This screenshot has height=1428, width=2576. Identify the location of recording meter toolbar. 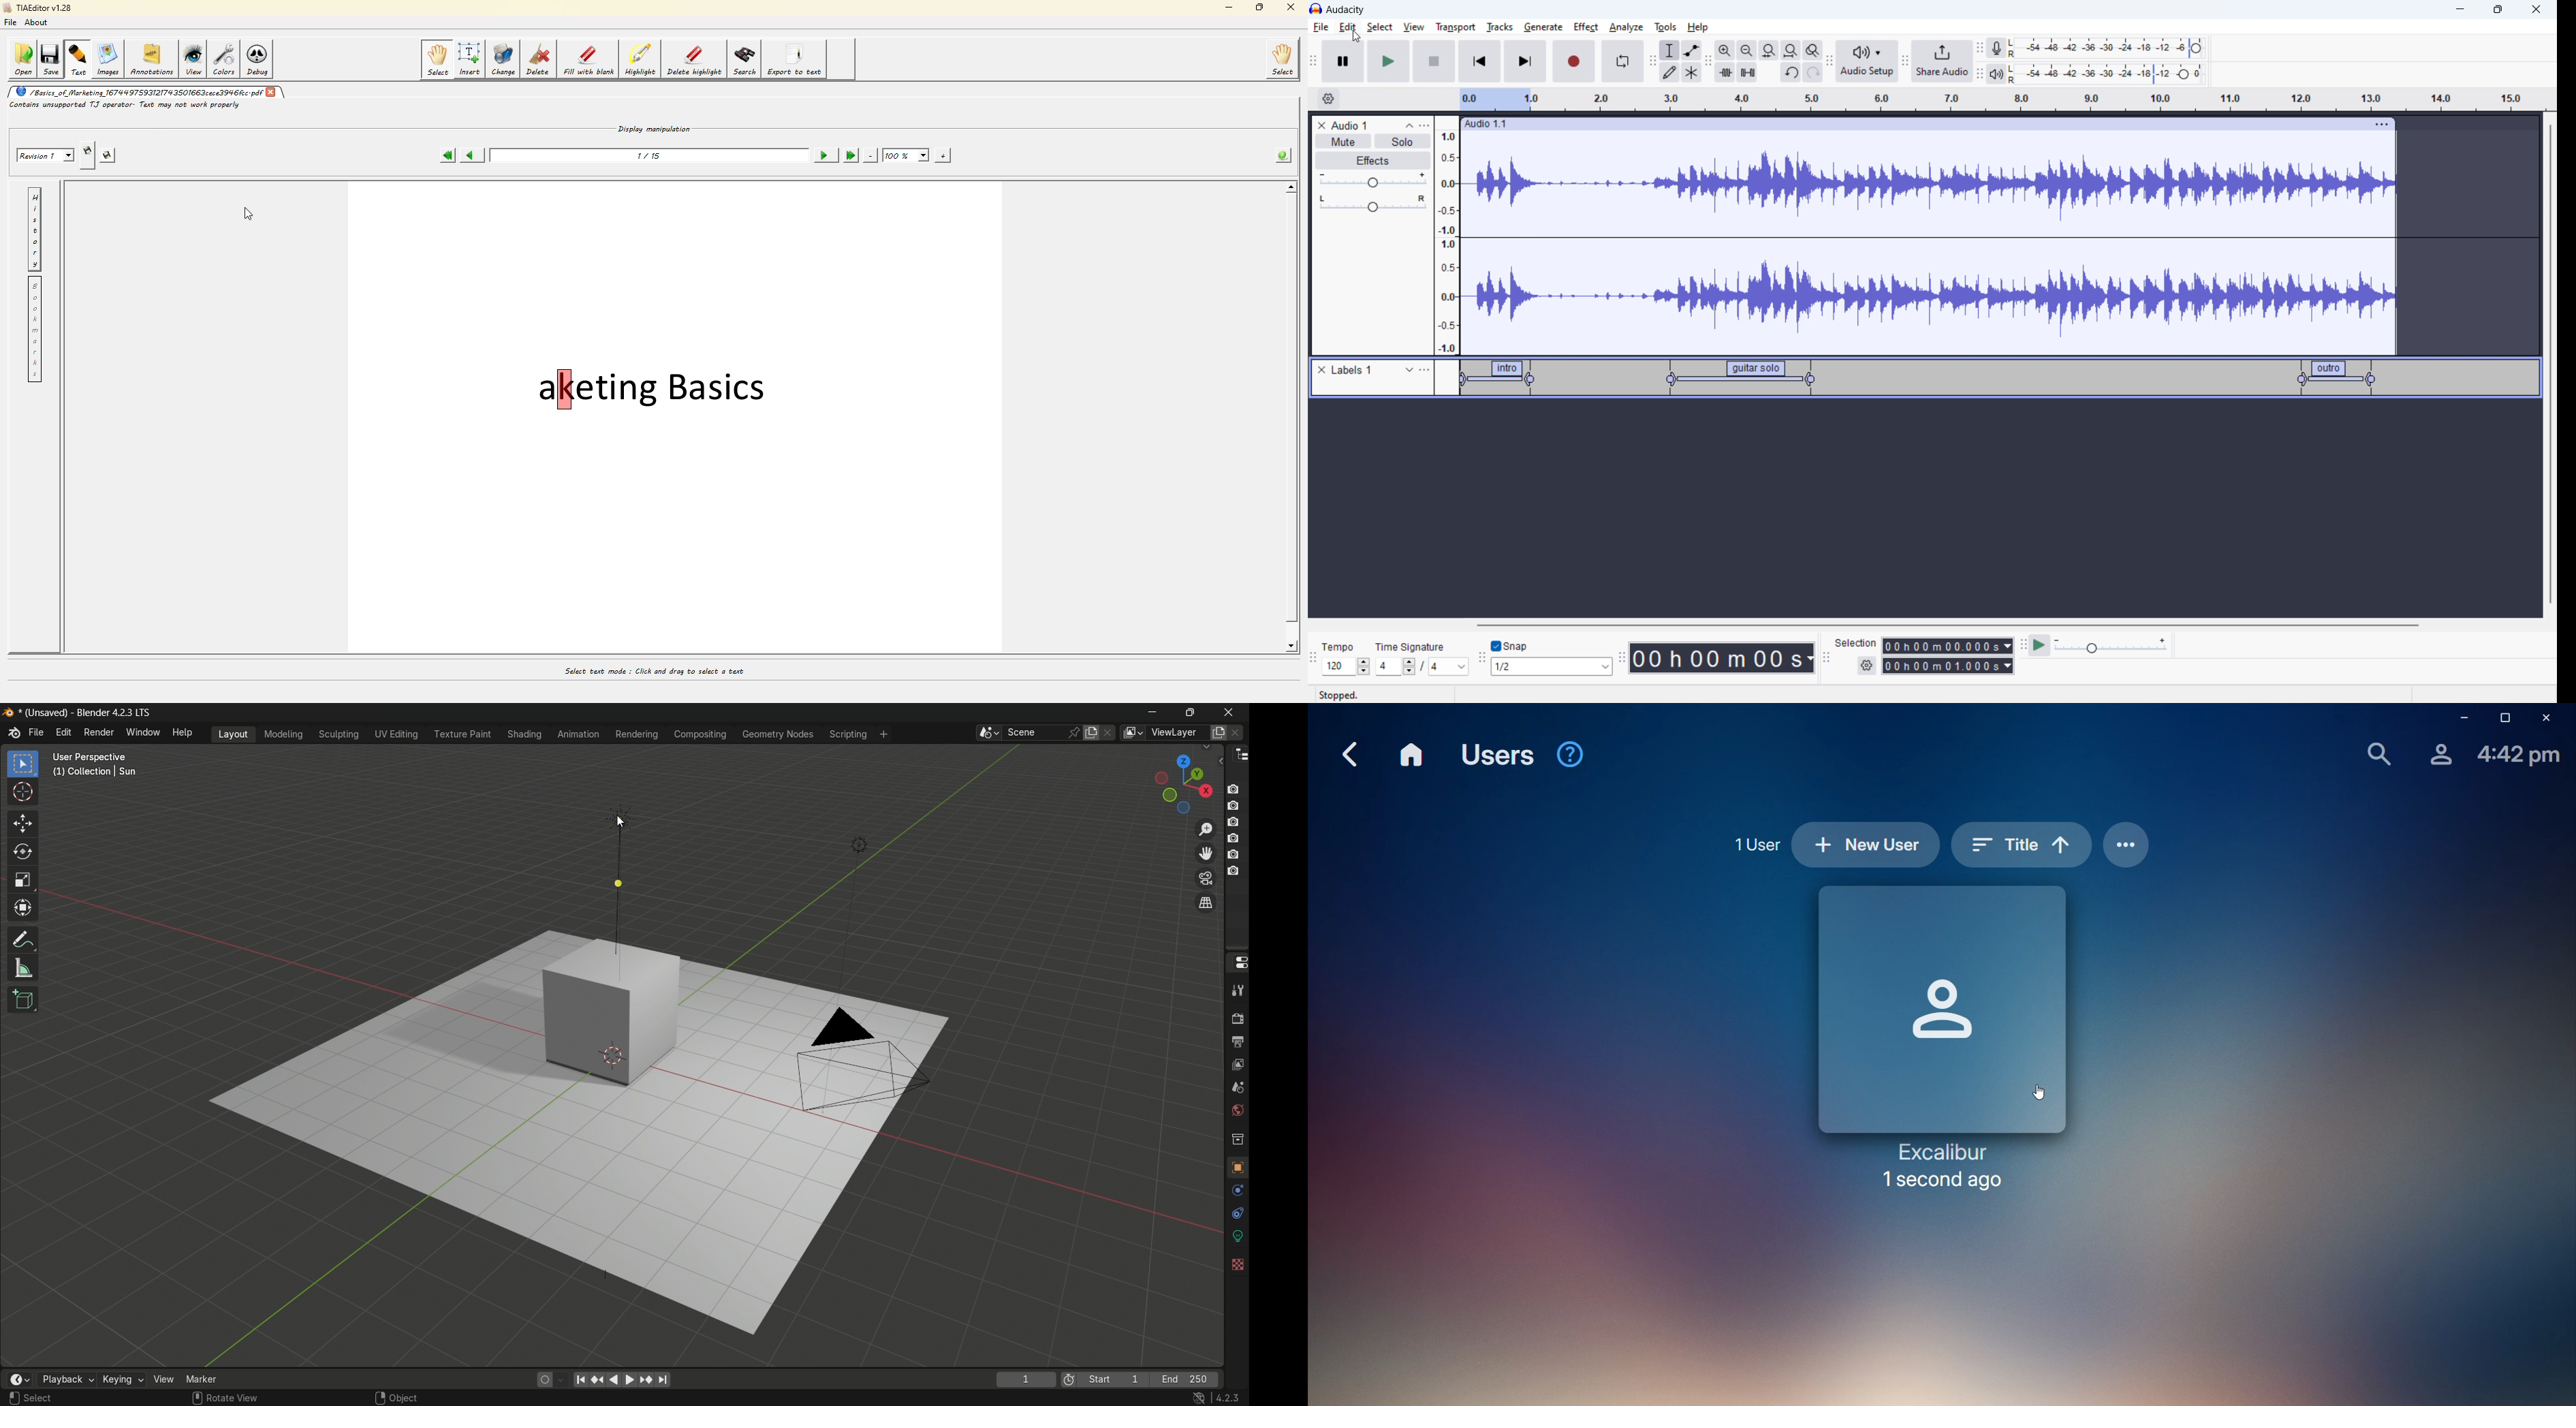
(1980, 49).